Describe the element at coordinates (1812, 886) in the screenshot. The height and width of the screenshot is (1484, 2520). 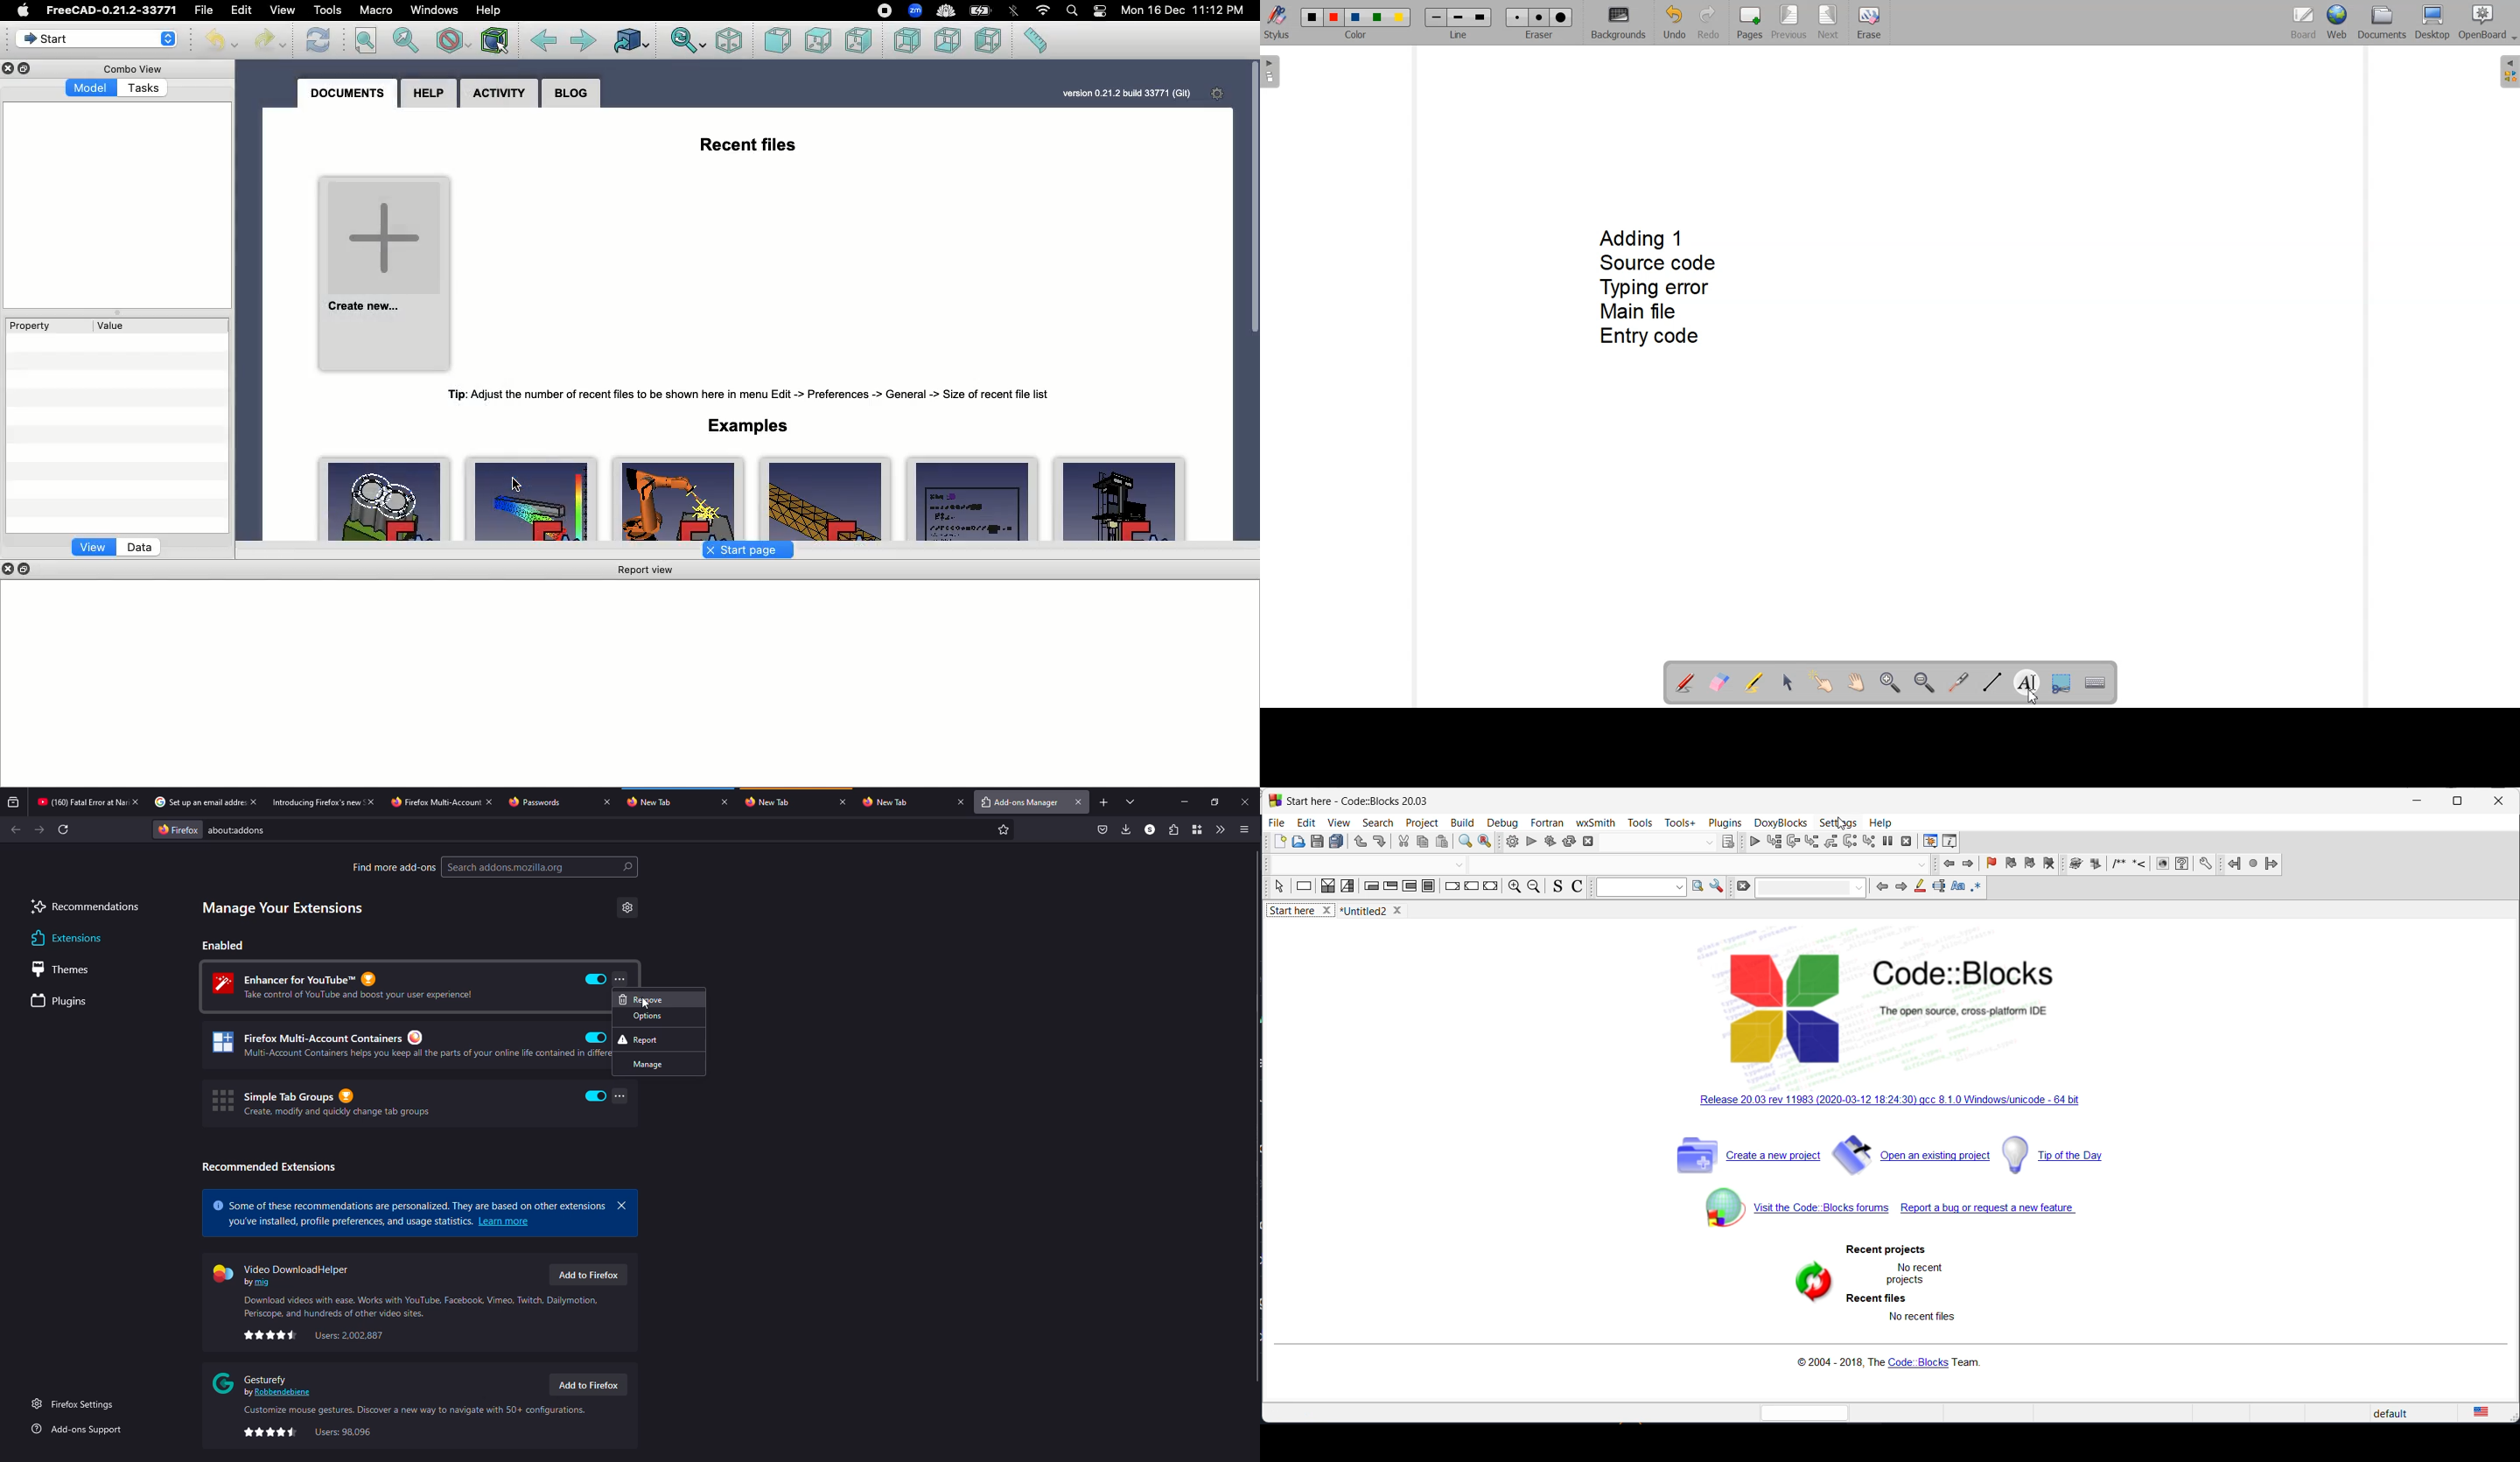
I see `dropdown` at that location.